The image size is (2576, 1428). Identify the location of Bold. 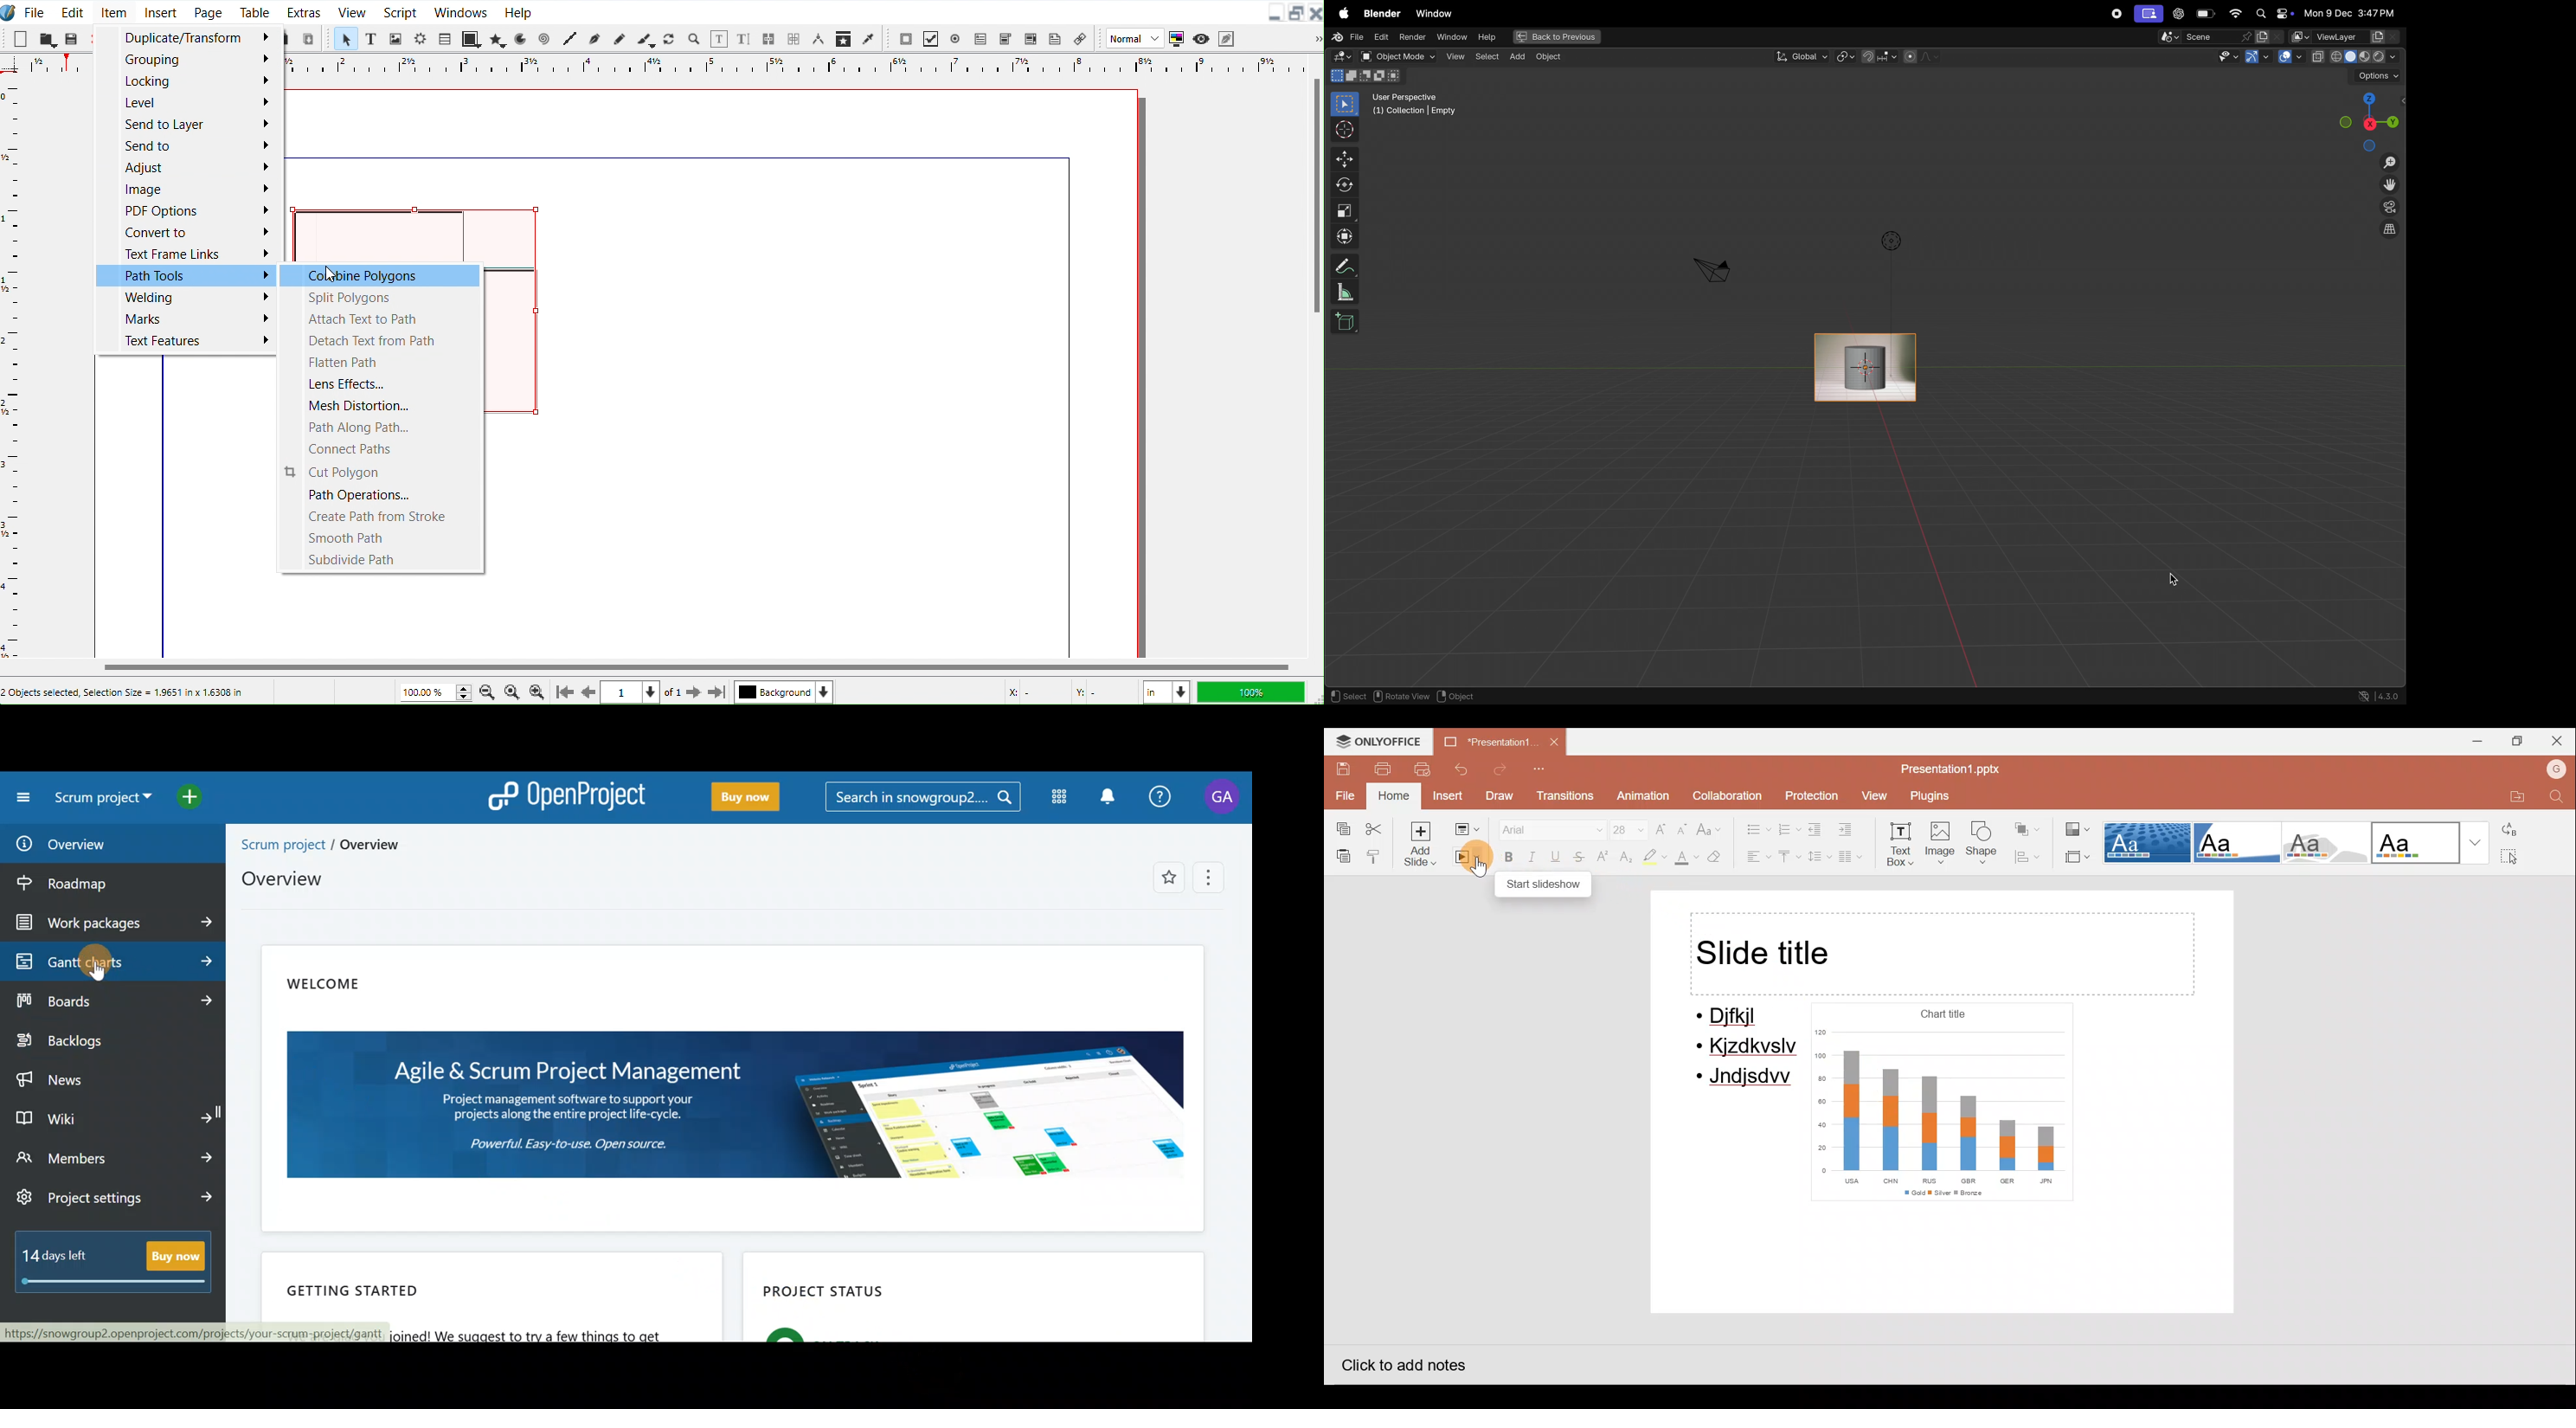
(1505, 856).